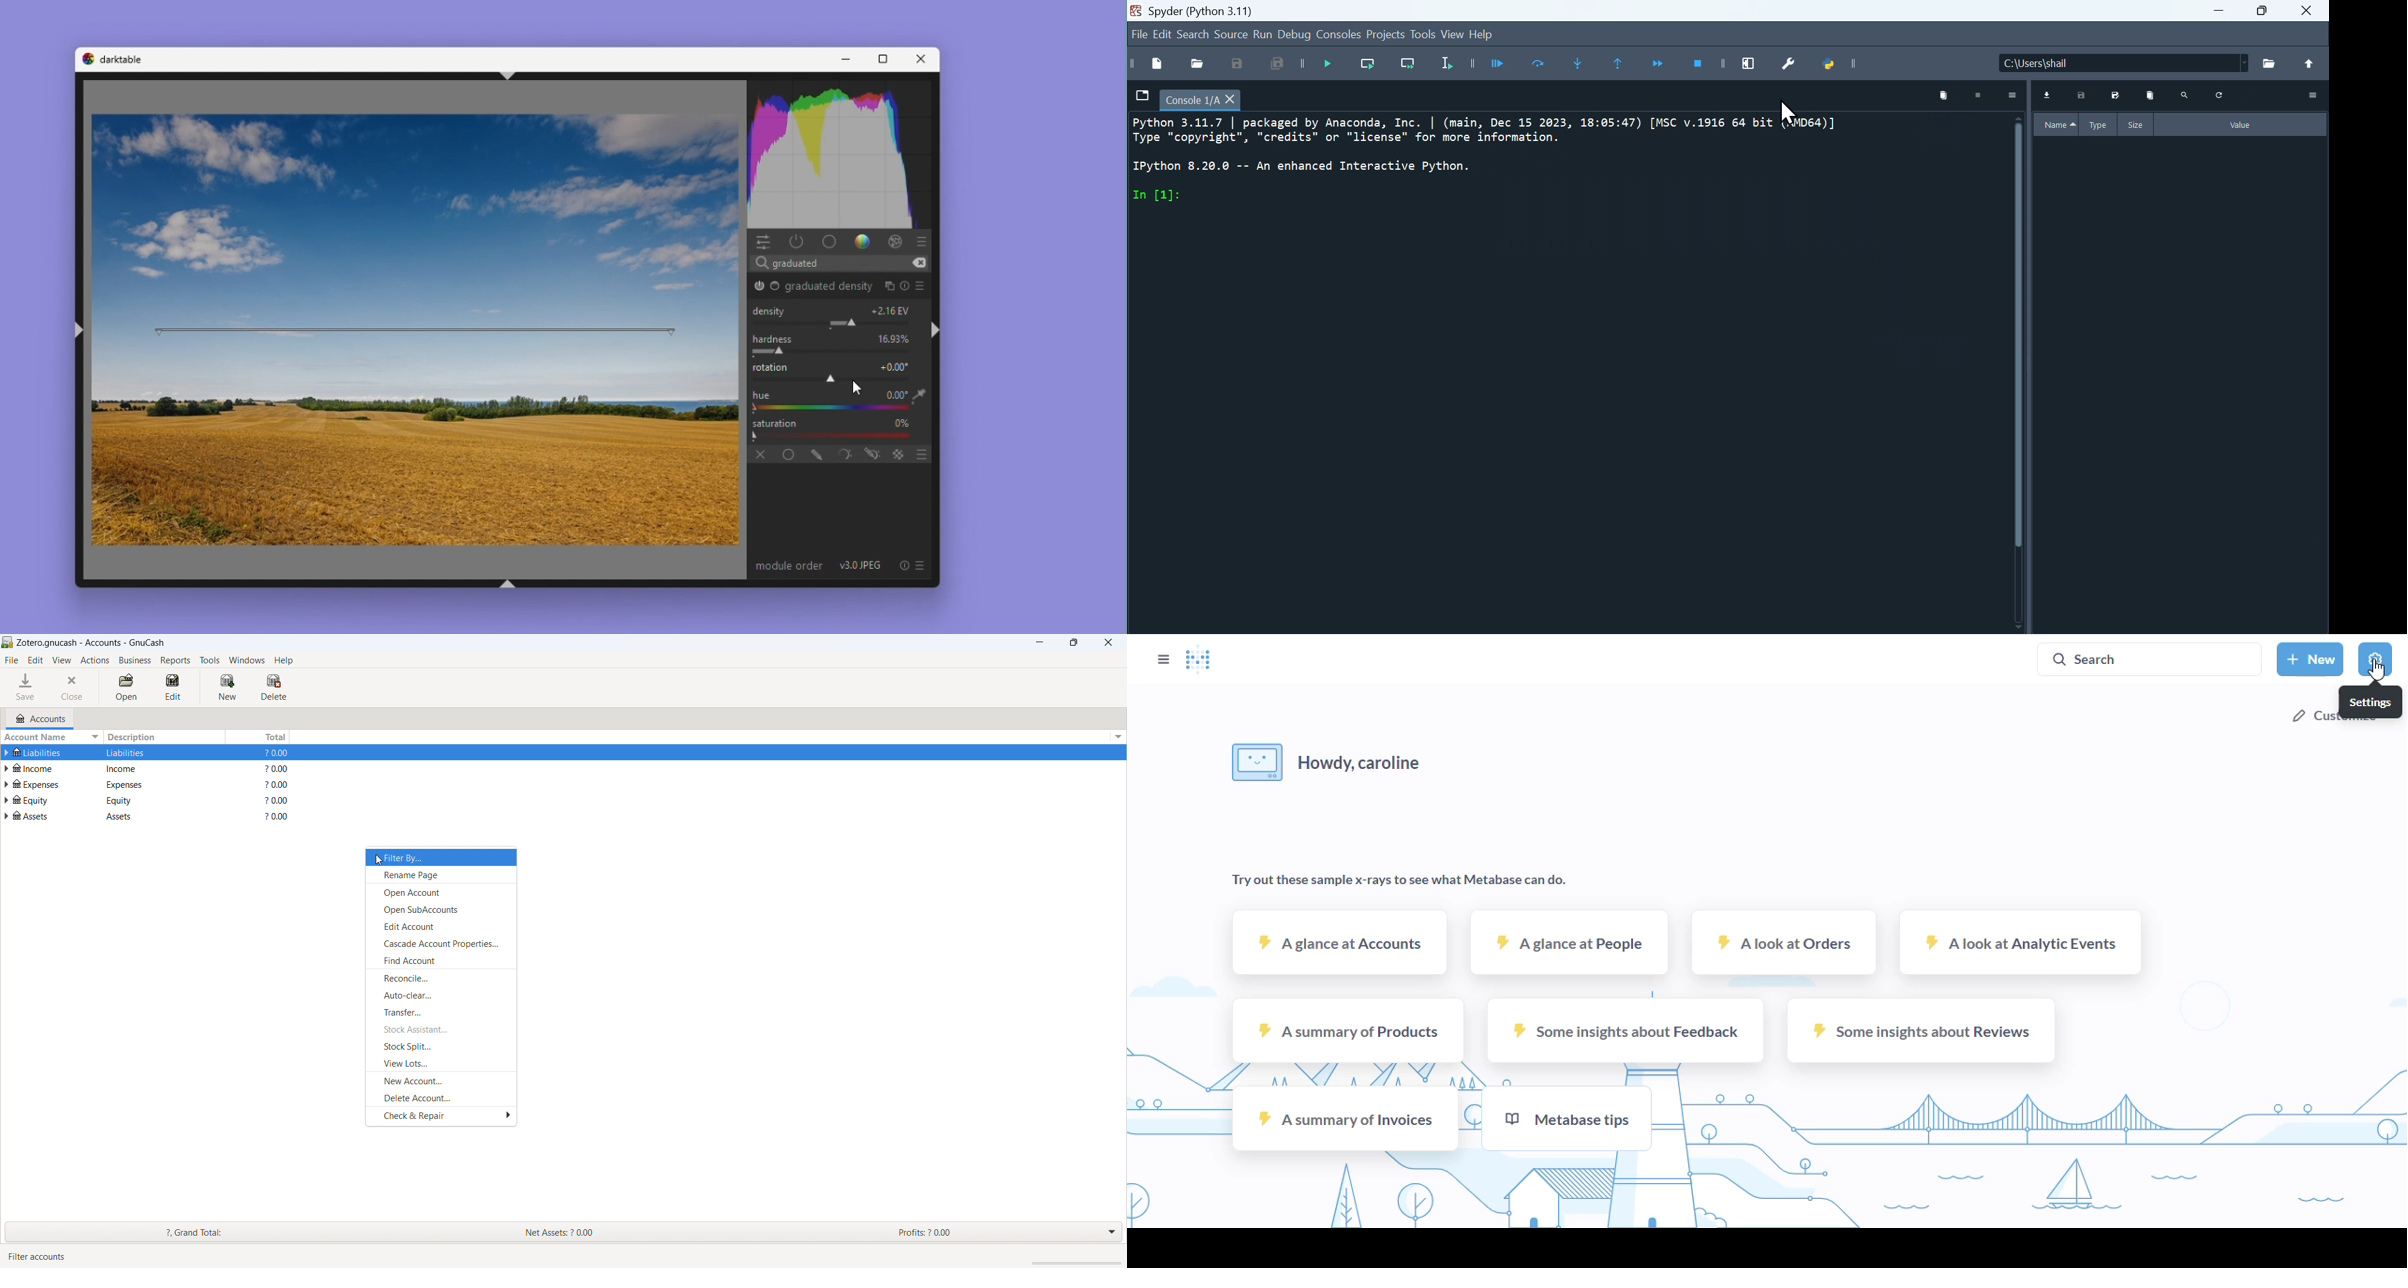 The height and width of the screenshot is (1288, 2408). What do you see at coordinates (815, 454) in the screenshot?
I see `drawn mask` at bounding box center [815, 454].